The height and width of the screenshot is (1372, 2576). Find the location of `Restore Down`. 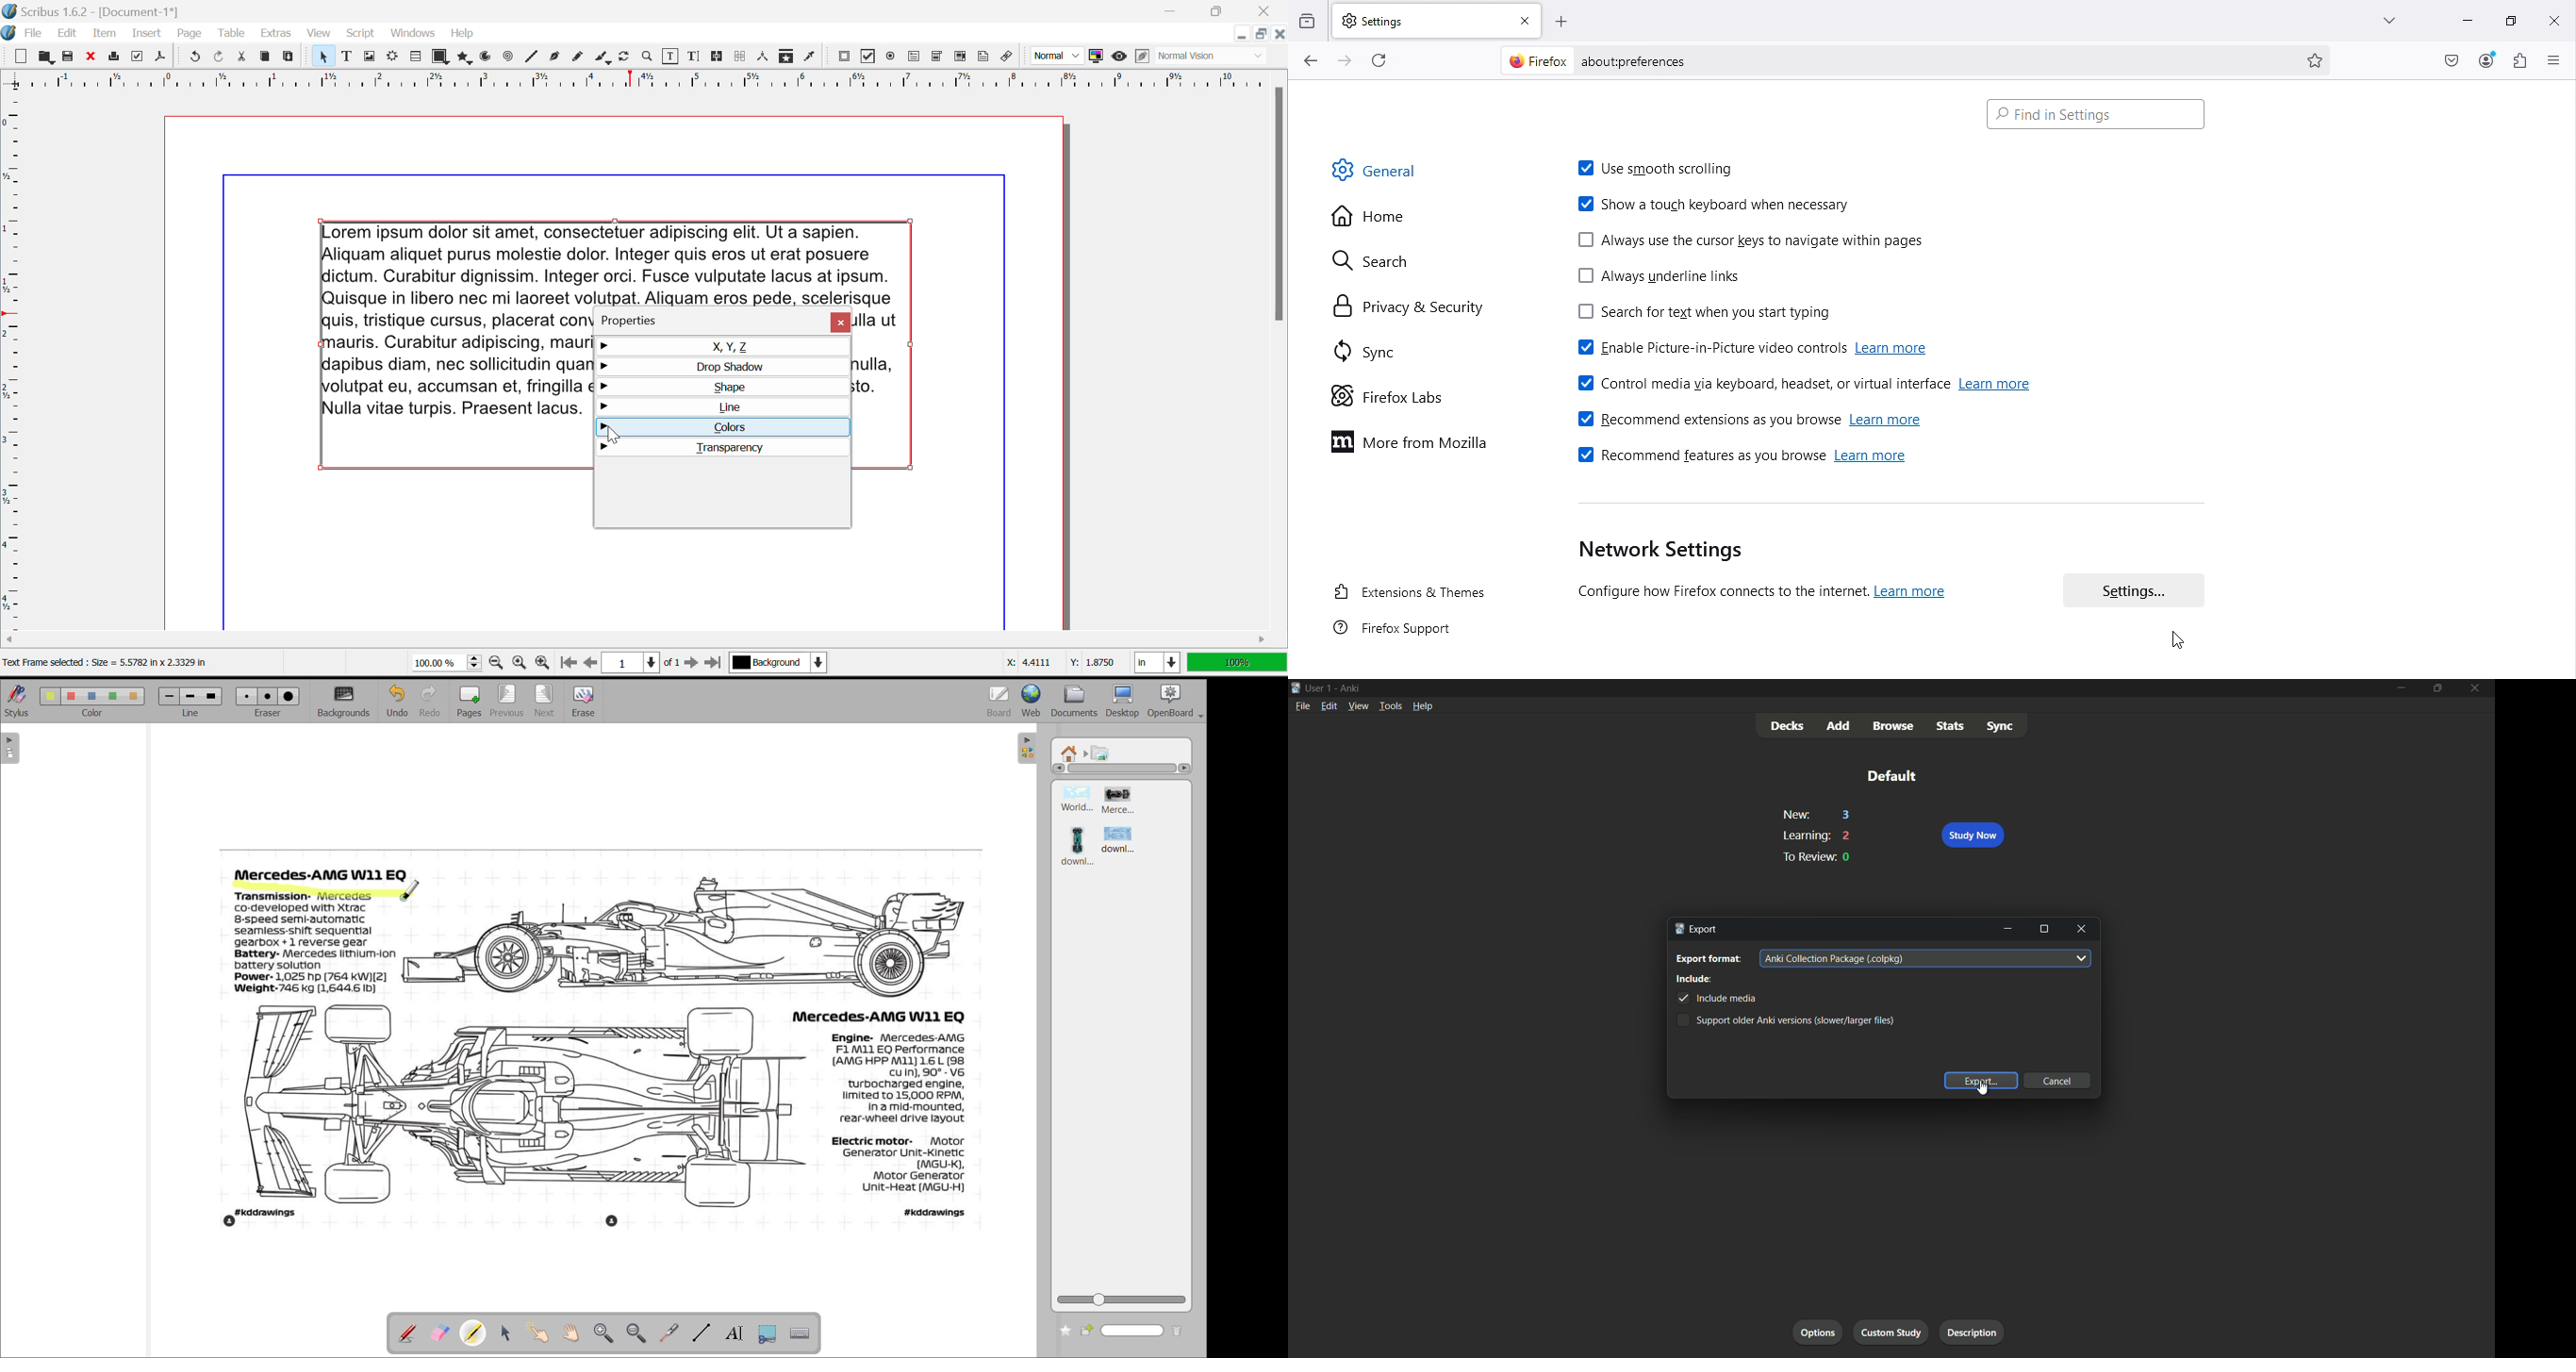

Restore Down is located at coordinates (1172, 9).